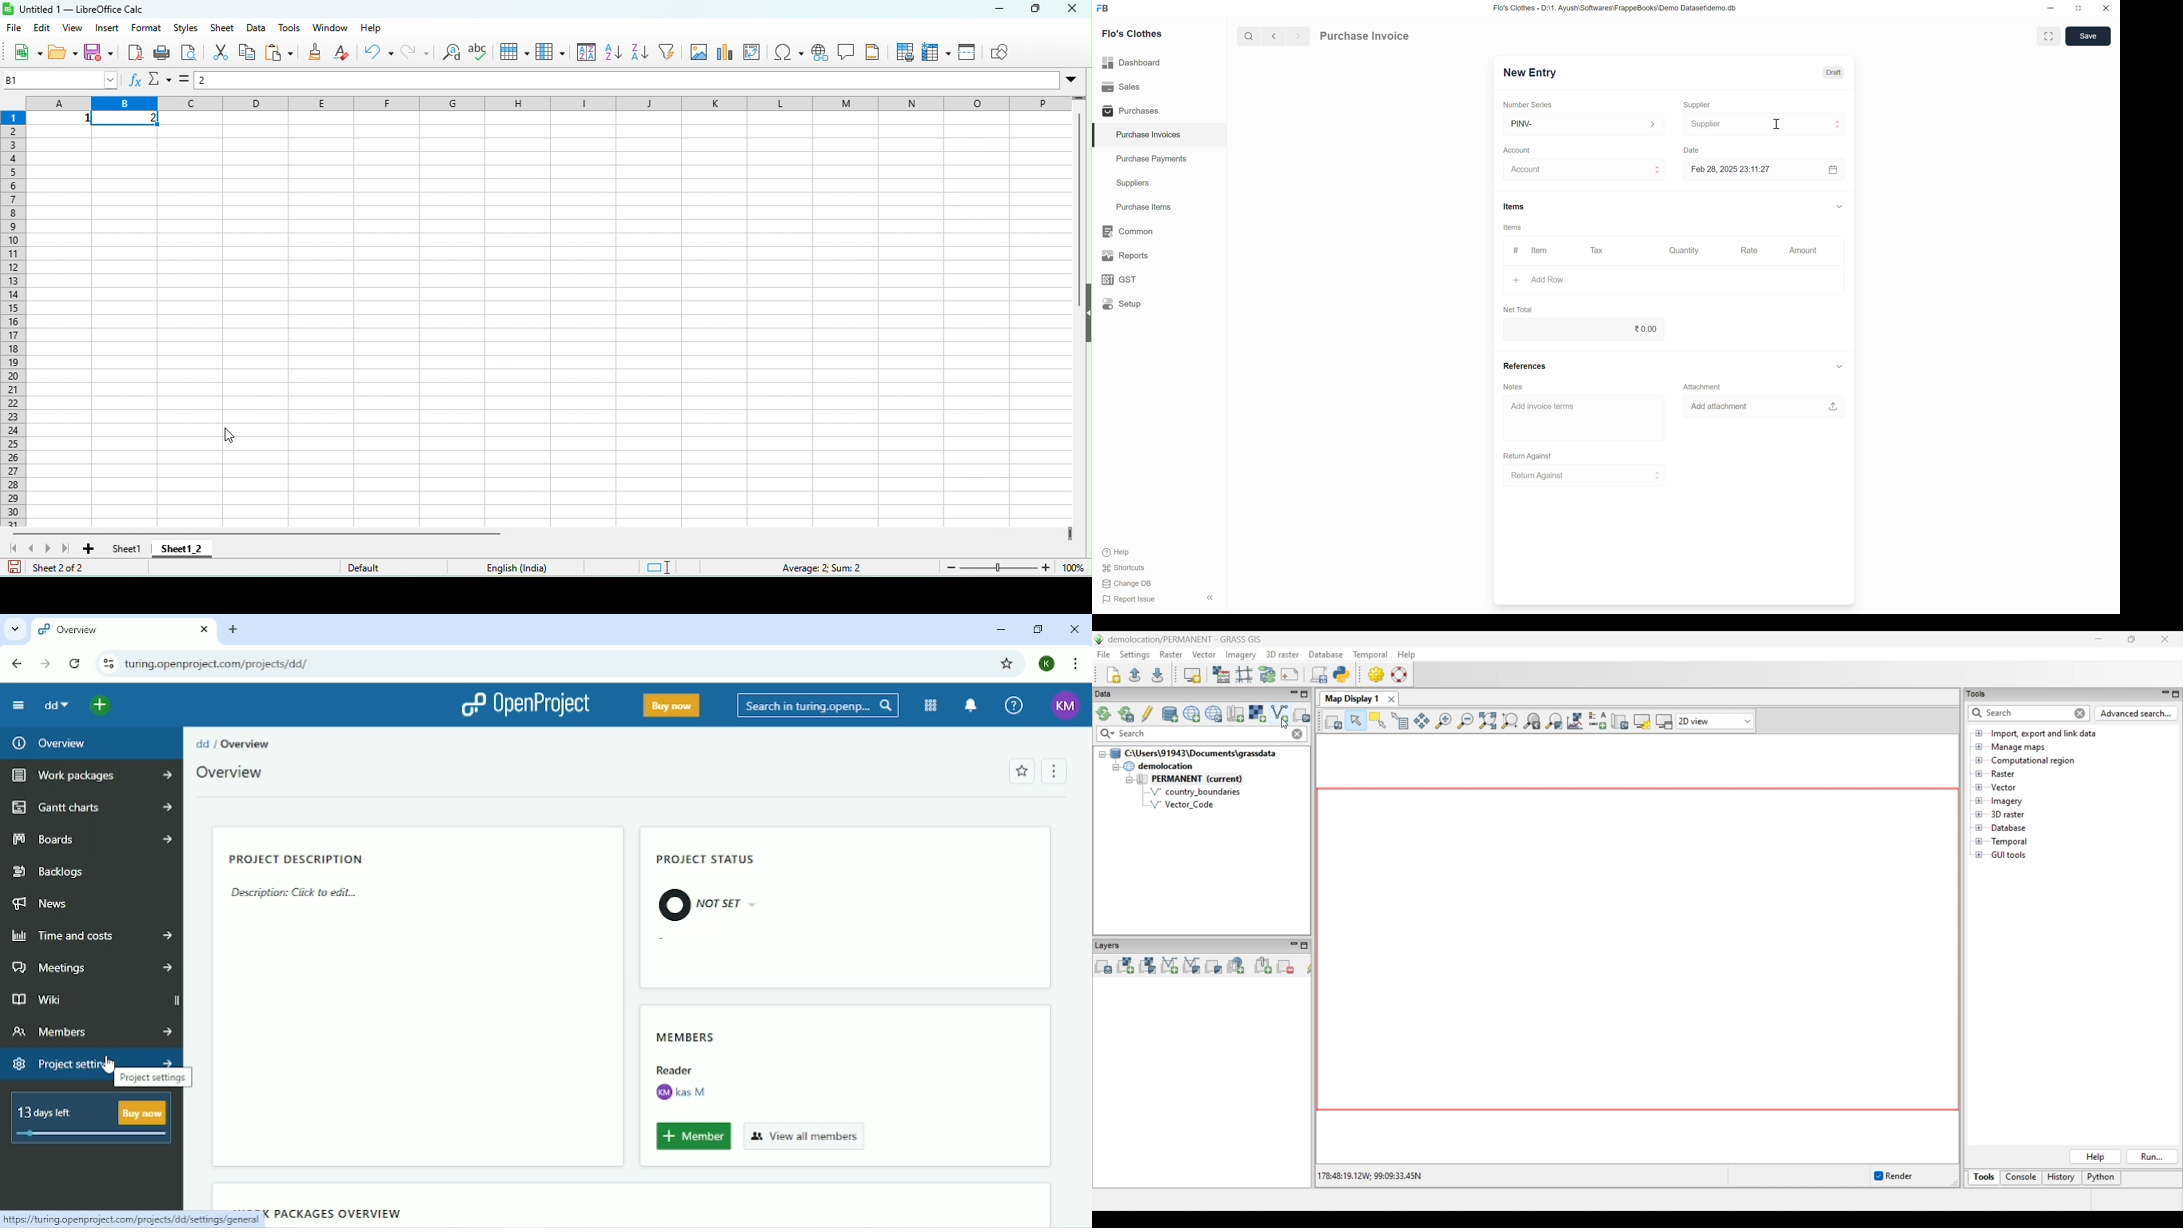 The width and height of the screenshot is (2184, 1232). I want to click on Feb 28, 2025 23:11:27, so click(1751, 169).